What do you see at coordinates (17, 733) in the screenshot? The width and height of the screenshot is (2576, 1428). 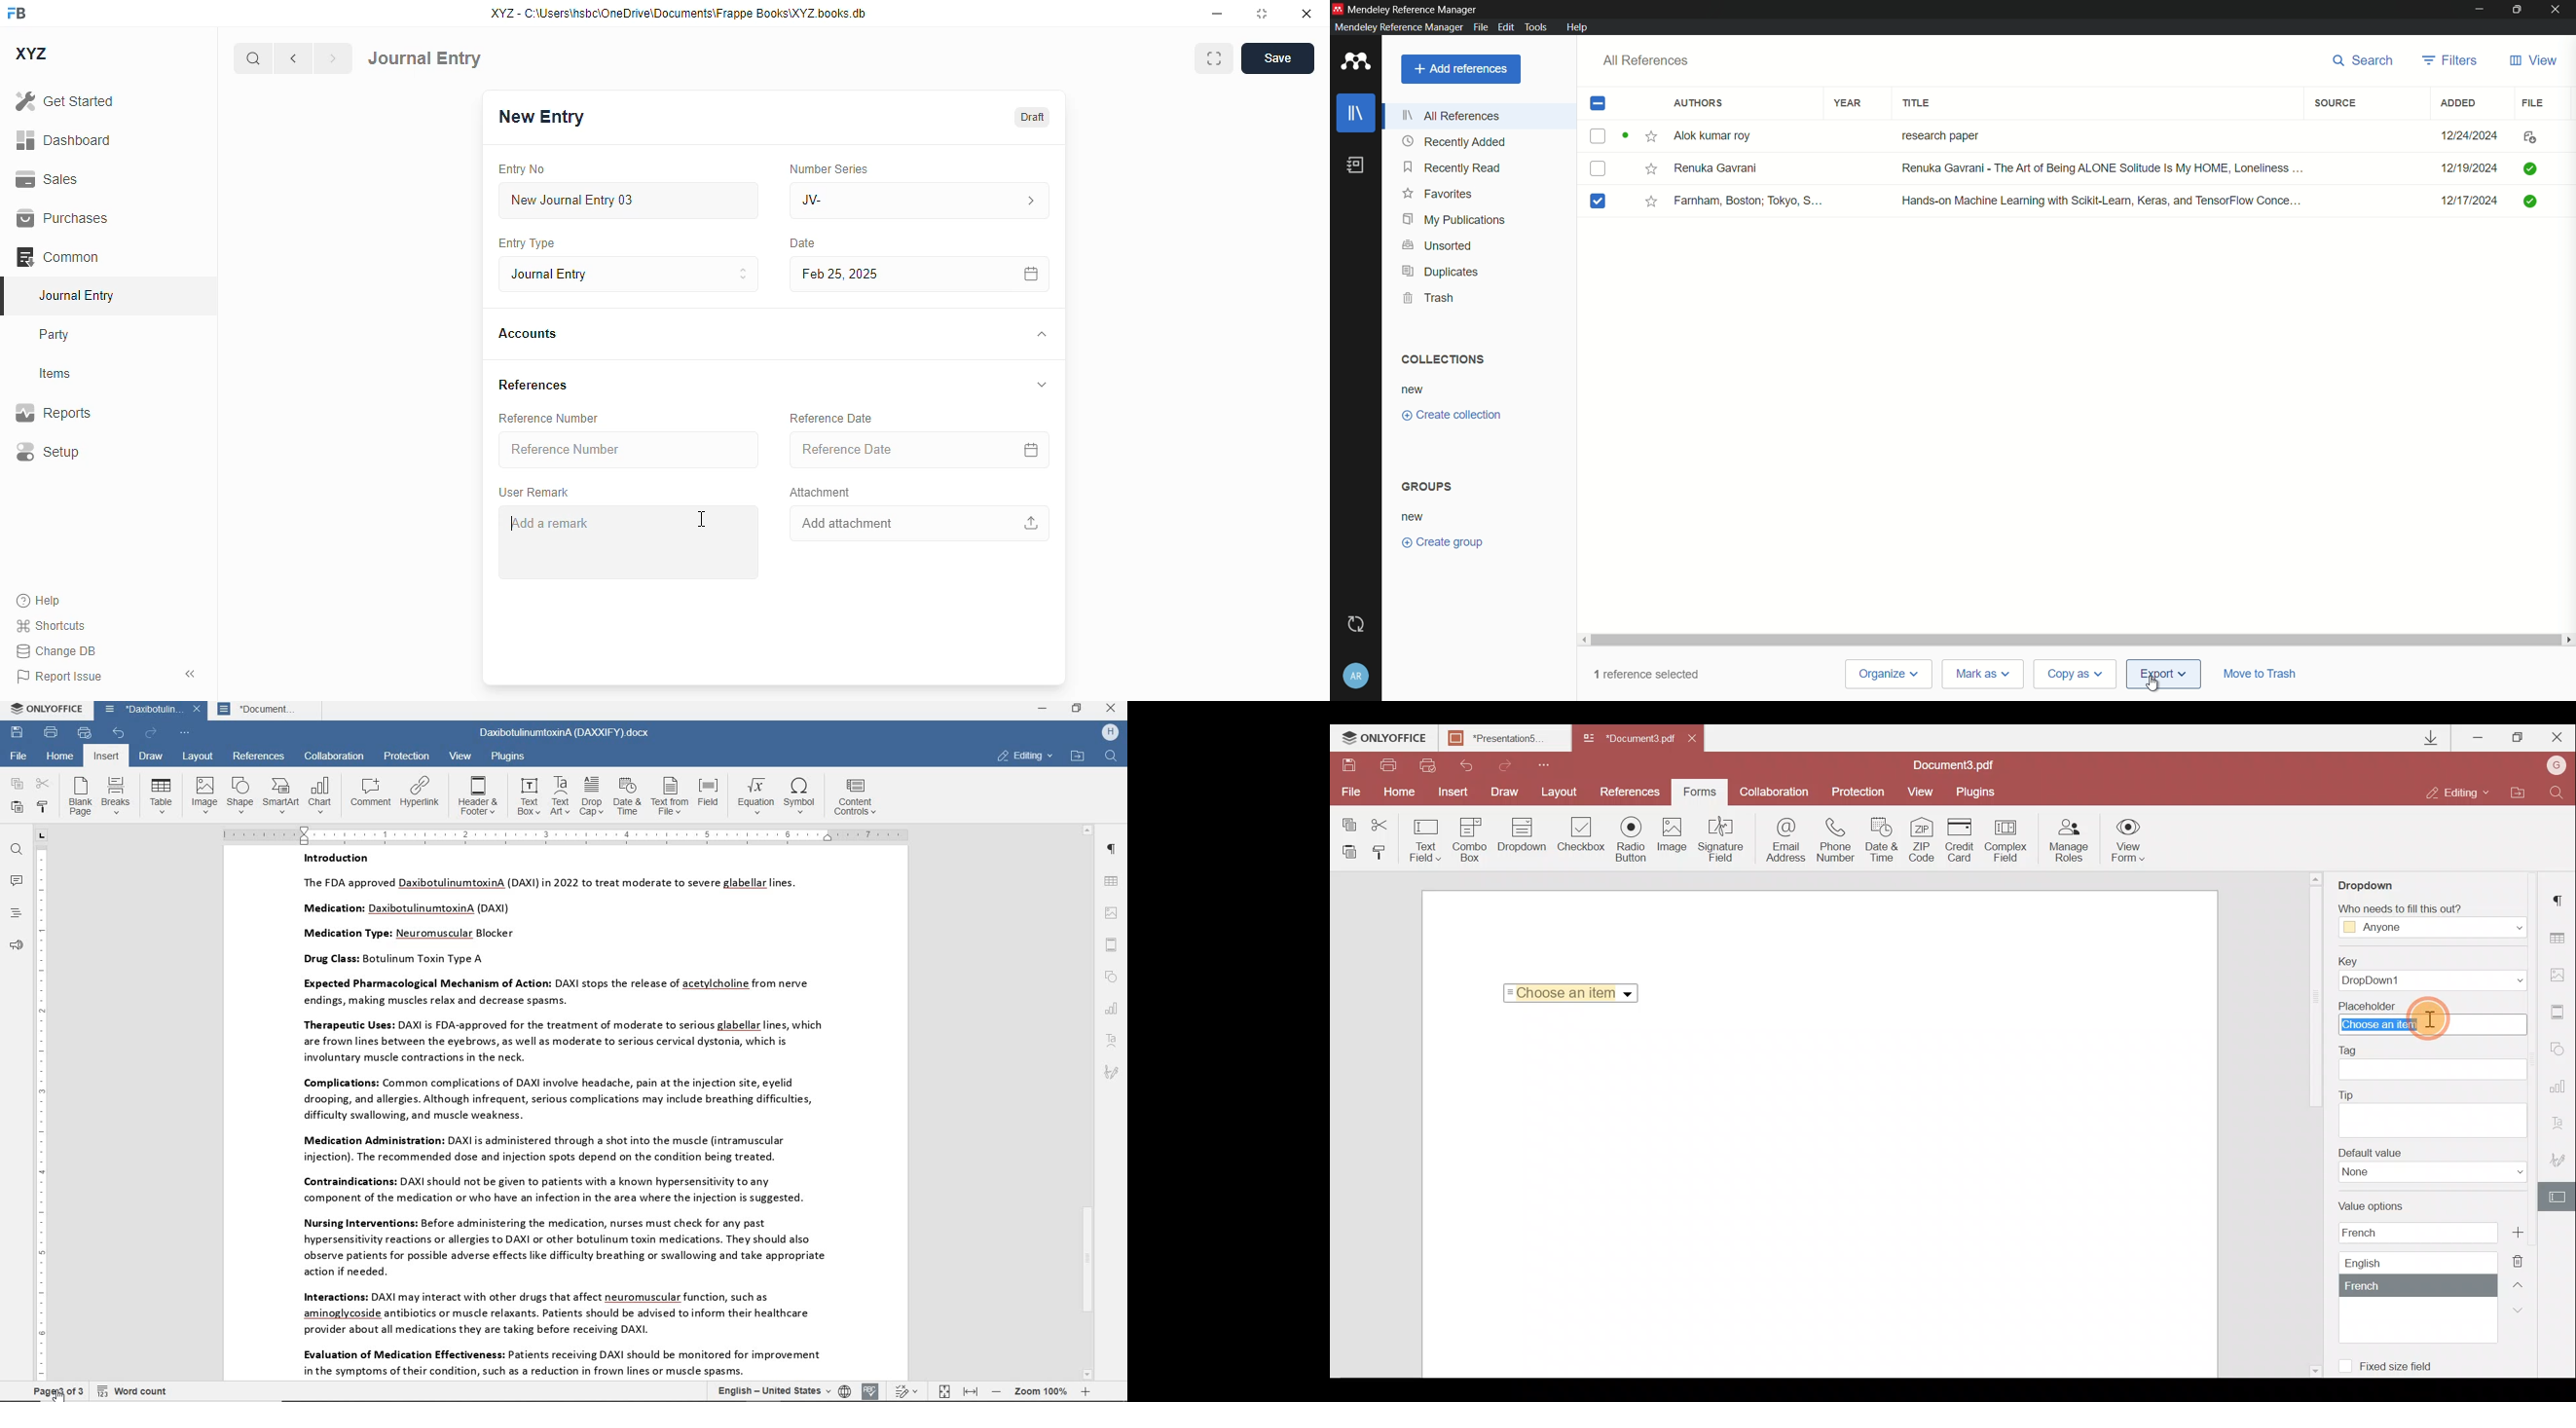 I see `save` at bounding box center [17, 733].